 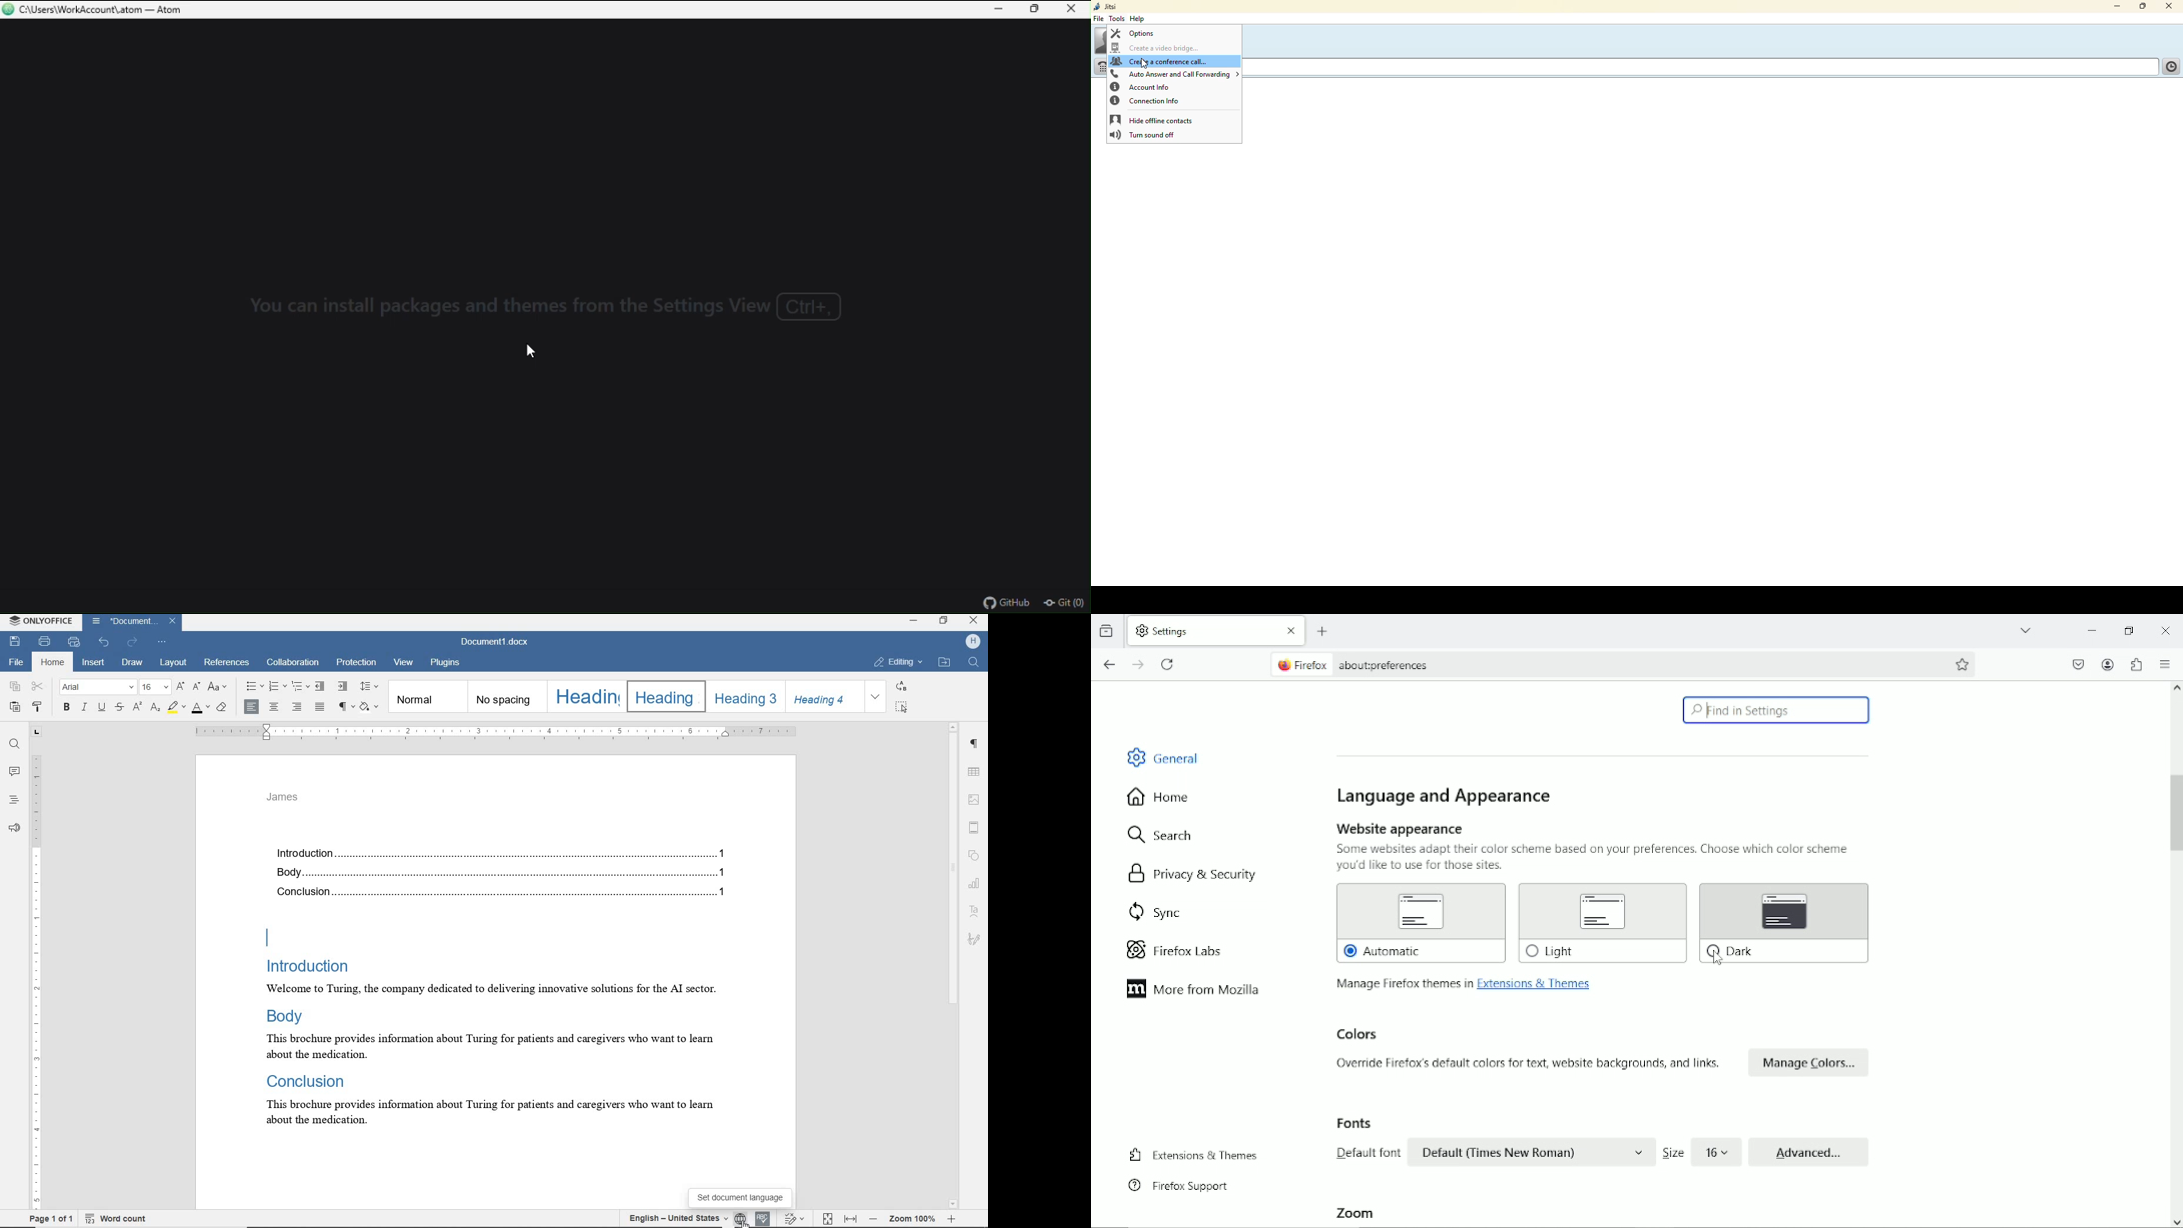 What do you see at coordinates (278, 686) in the screenshot?
I see `numbering` at bounding box center [278, 686].